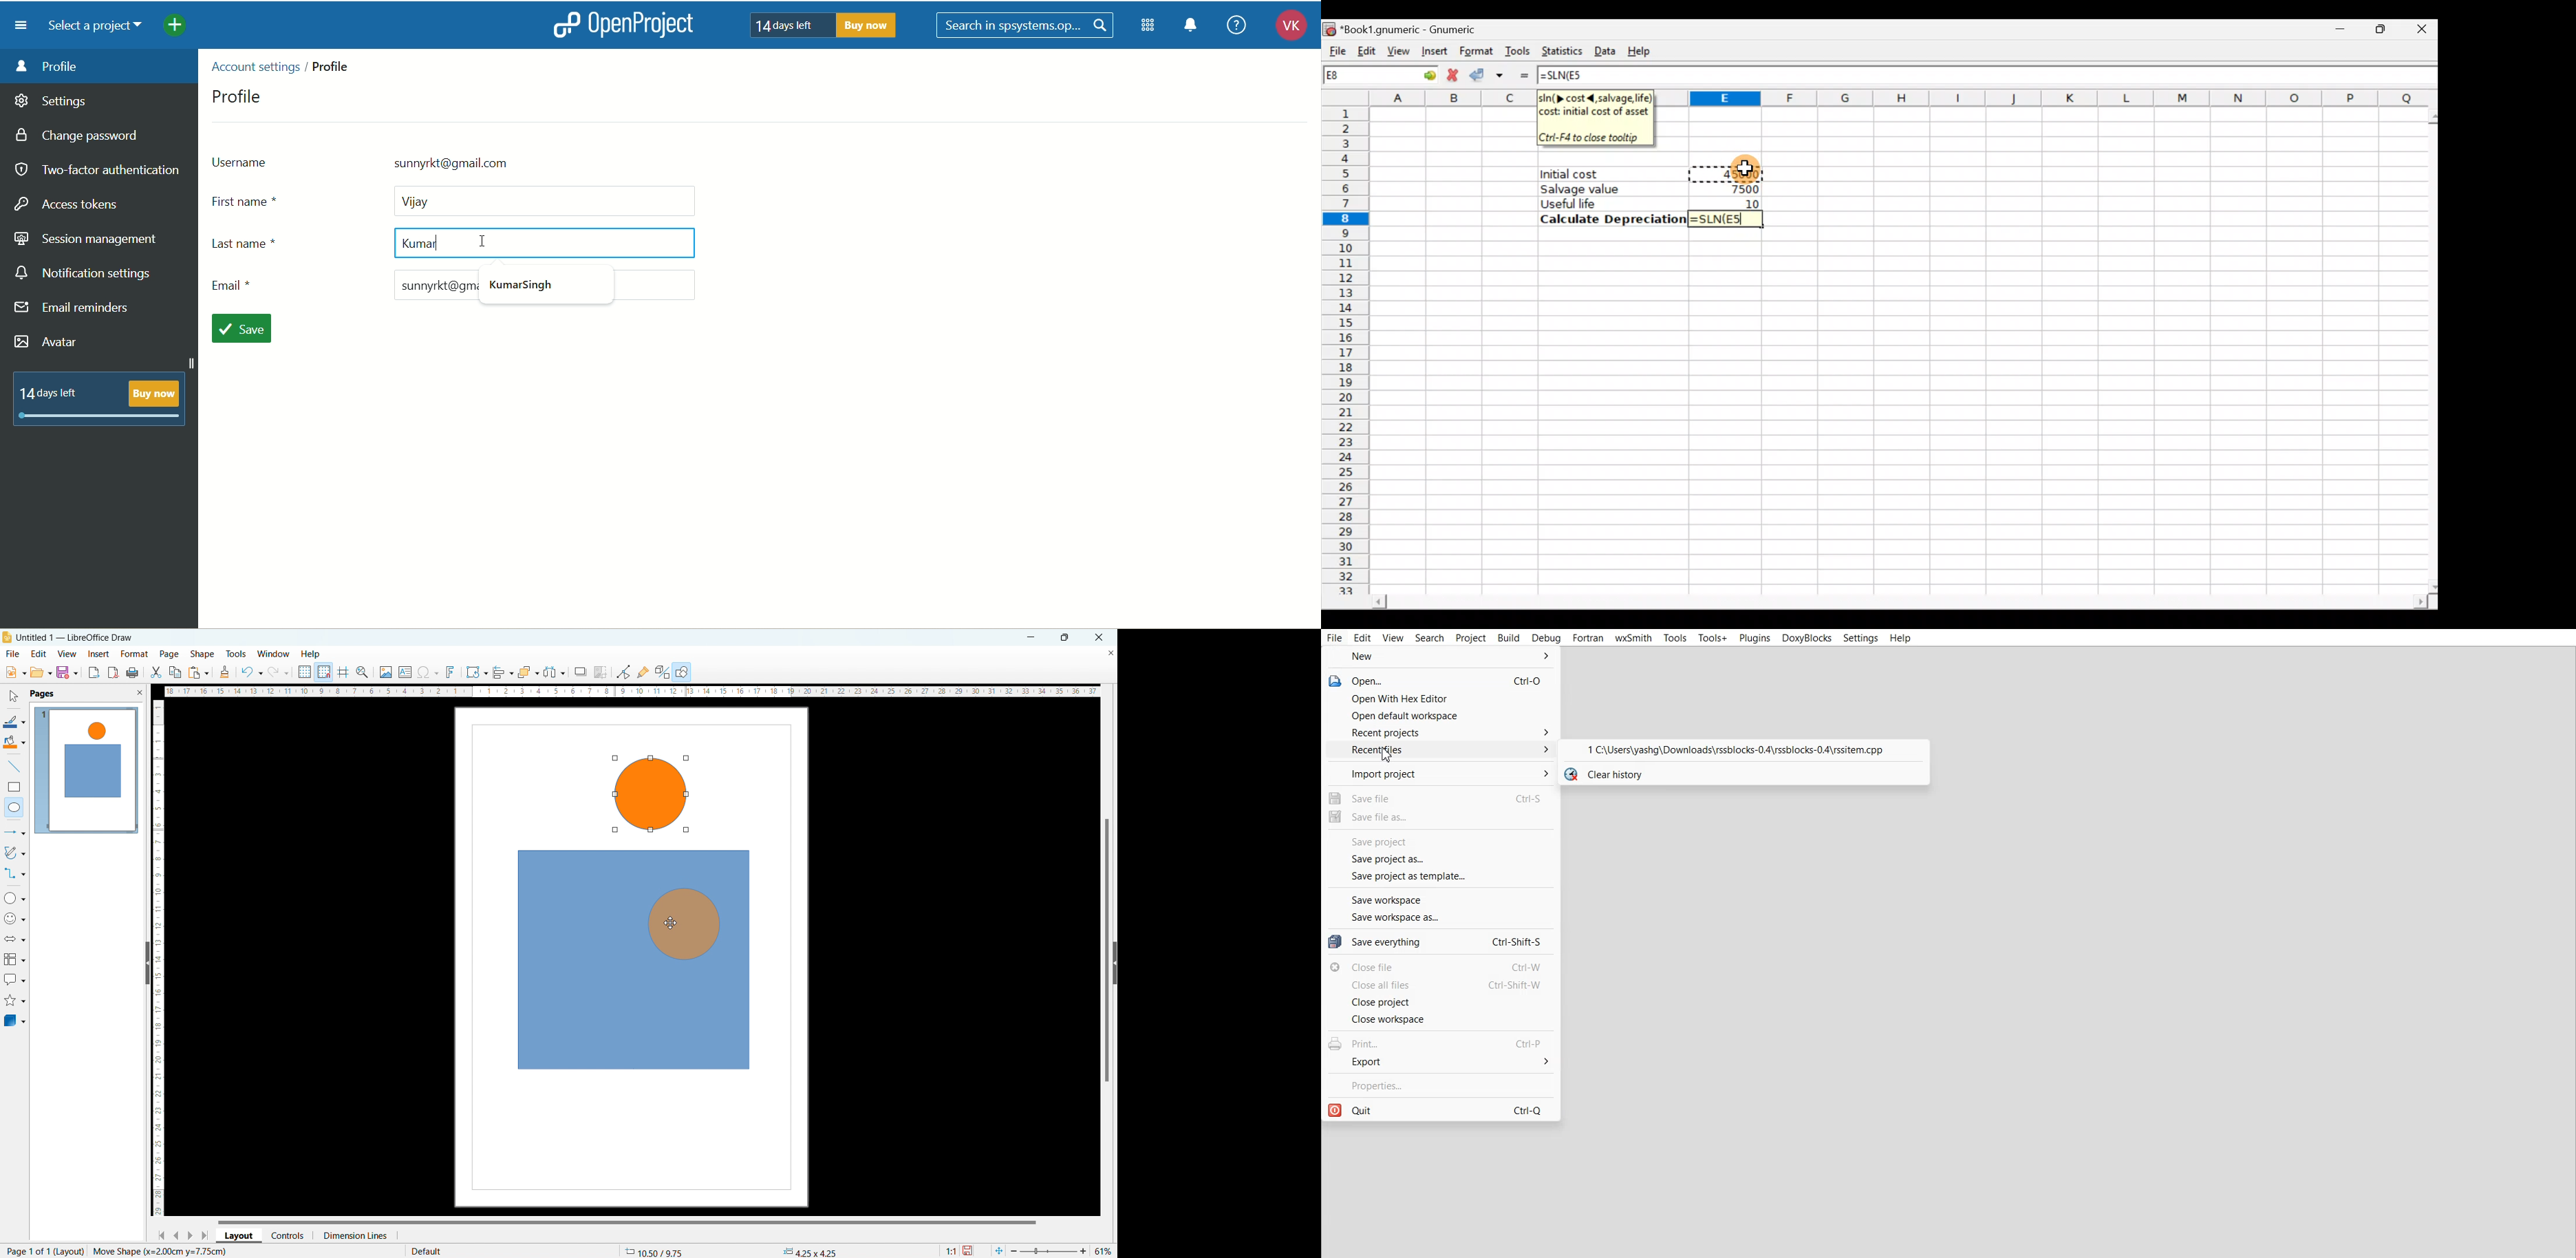 The width and height of the screenshot is (2576, 1260). What do you see at coordinates (625, 671) in the screenshot?
I see `toggle point edit mode` at bounding box center [625, 671].